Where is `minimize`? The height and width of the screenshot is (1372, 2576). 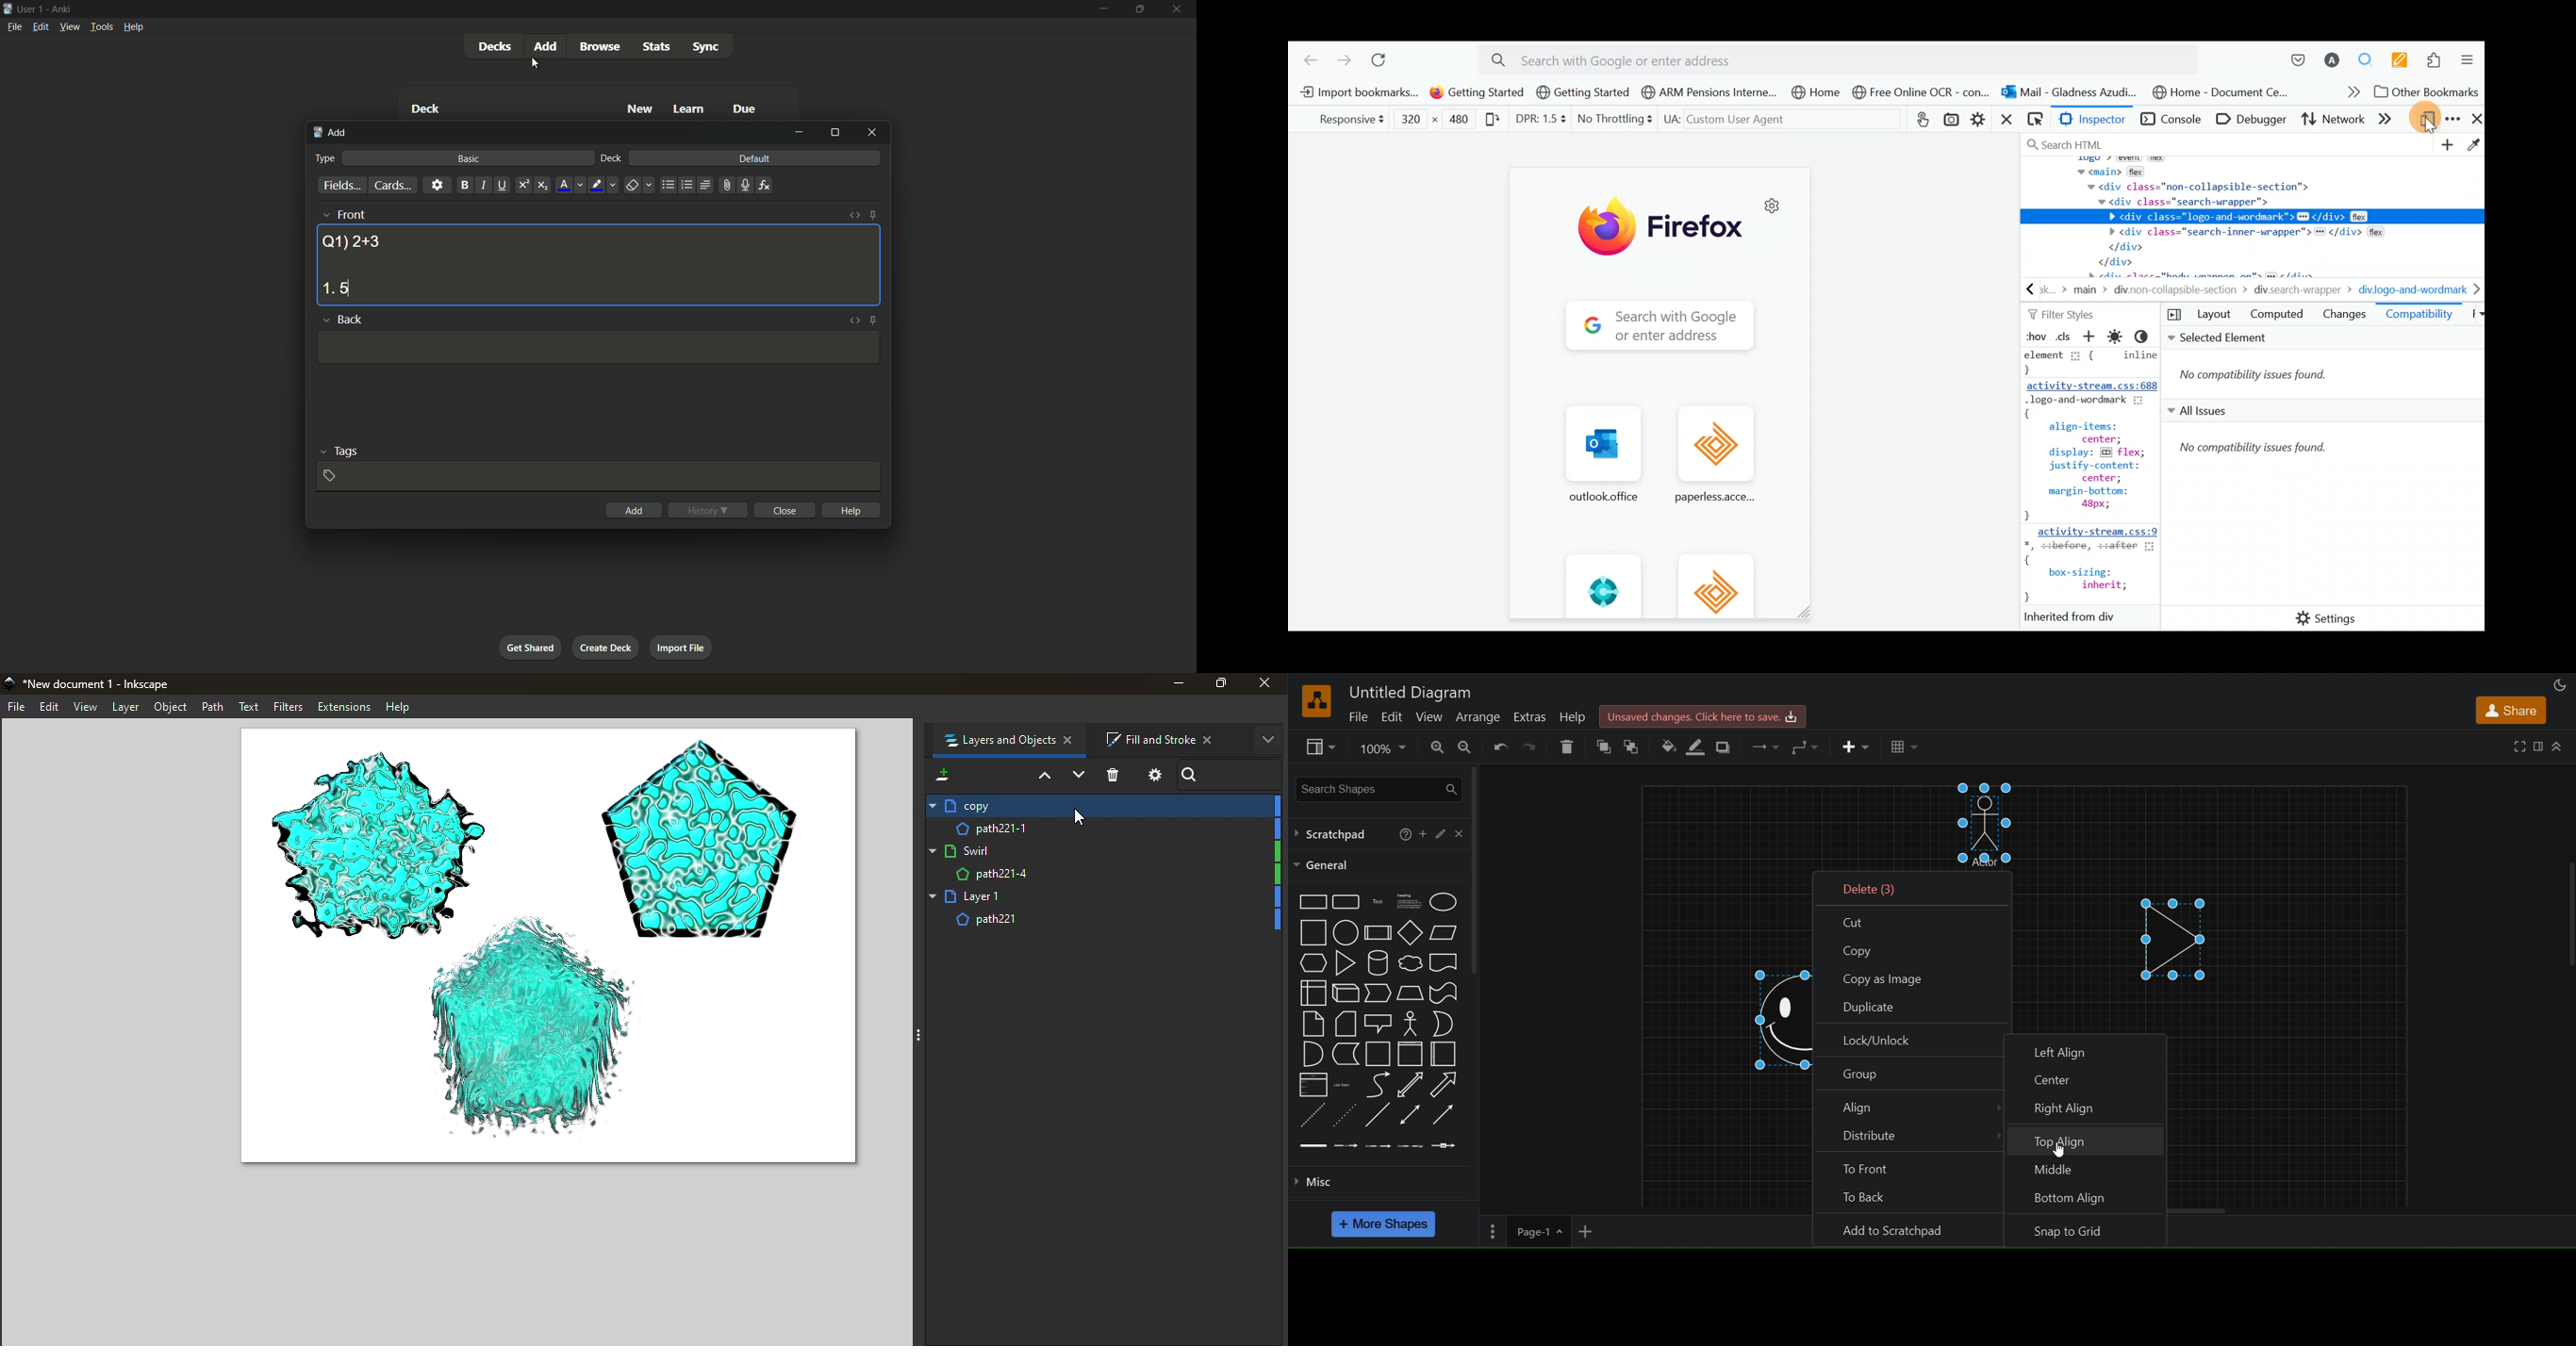
minimize is located at coordinates (799, 132).